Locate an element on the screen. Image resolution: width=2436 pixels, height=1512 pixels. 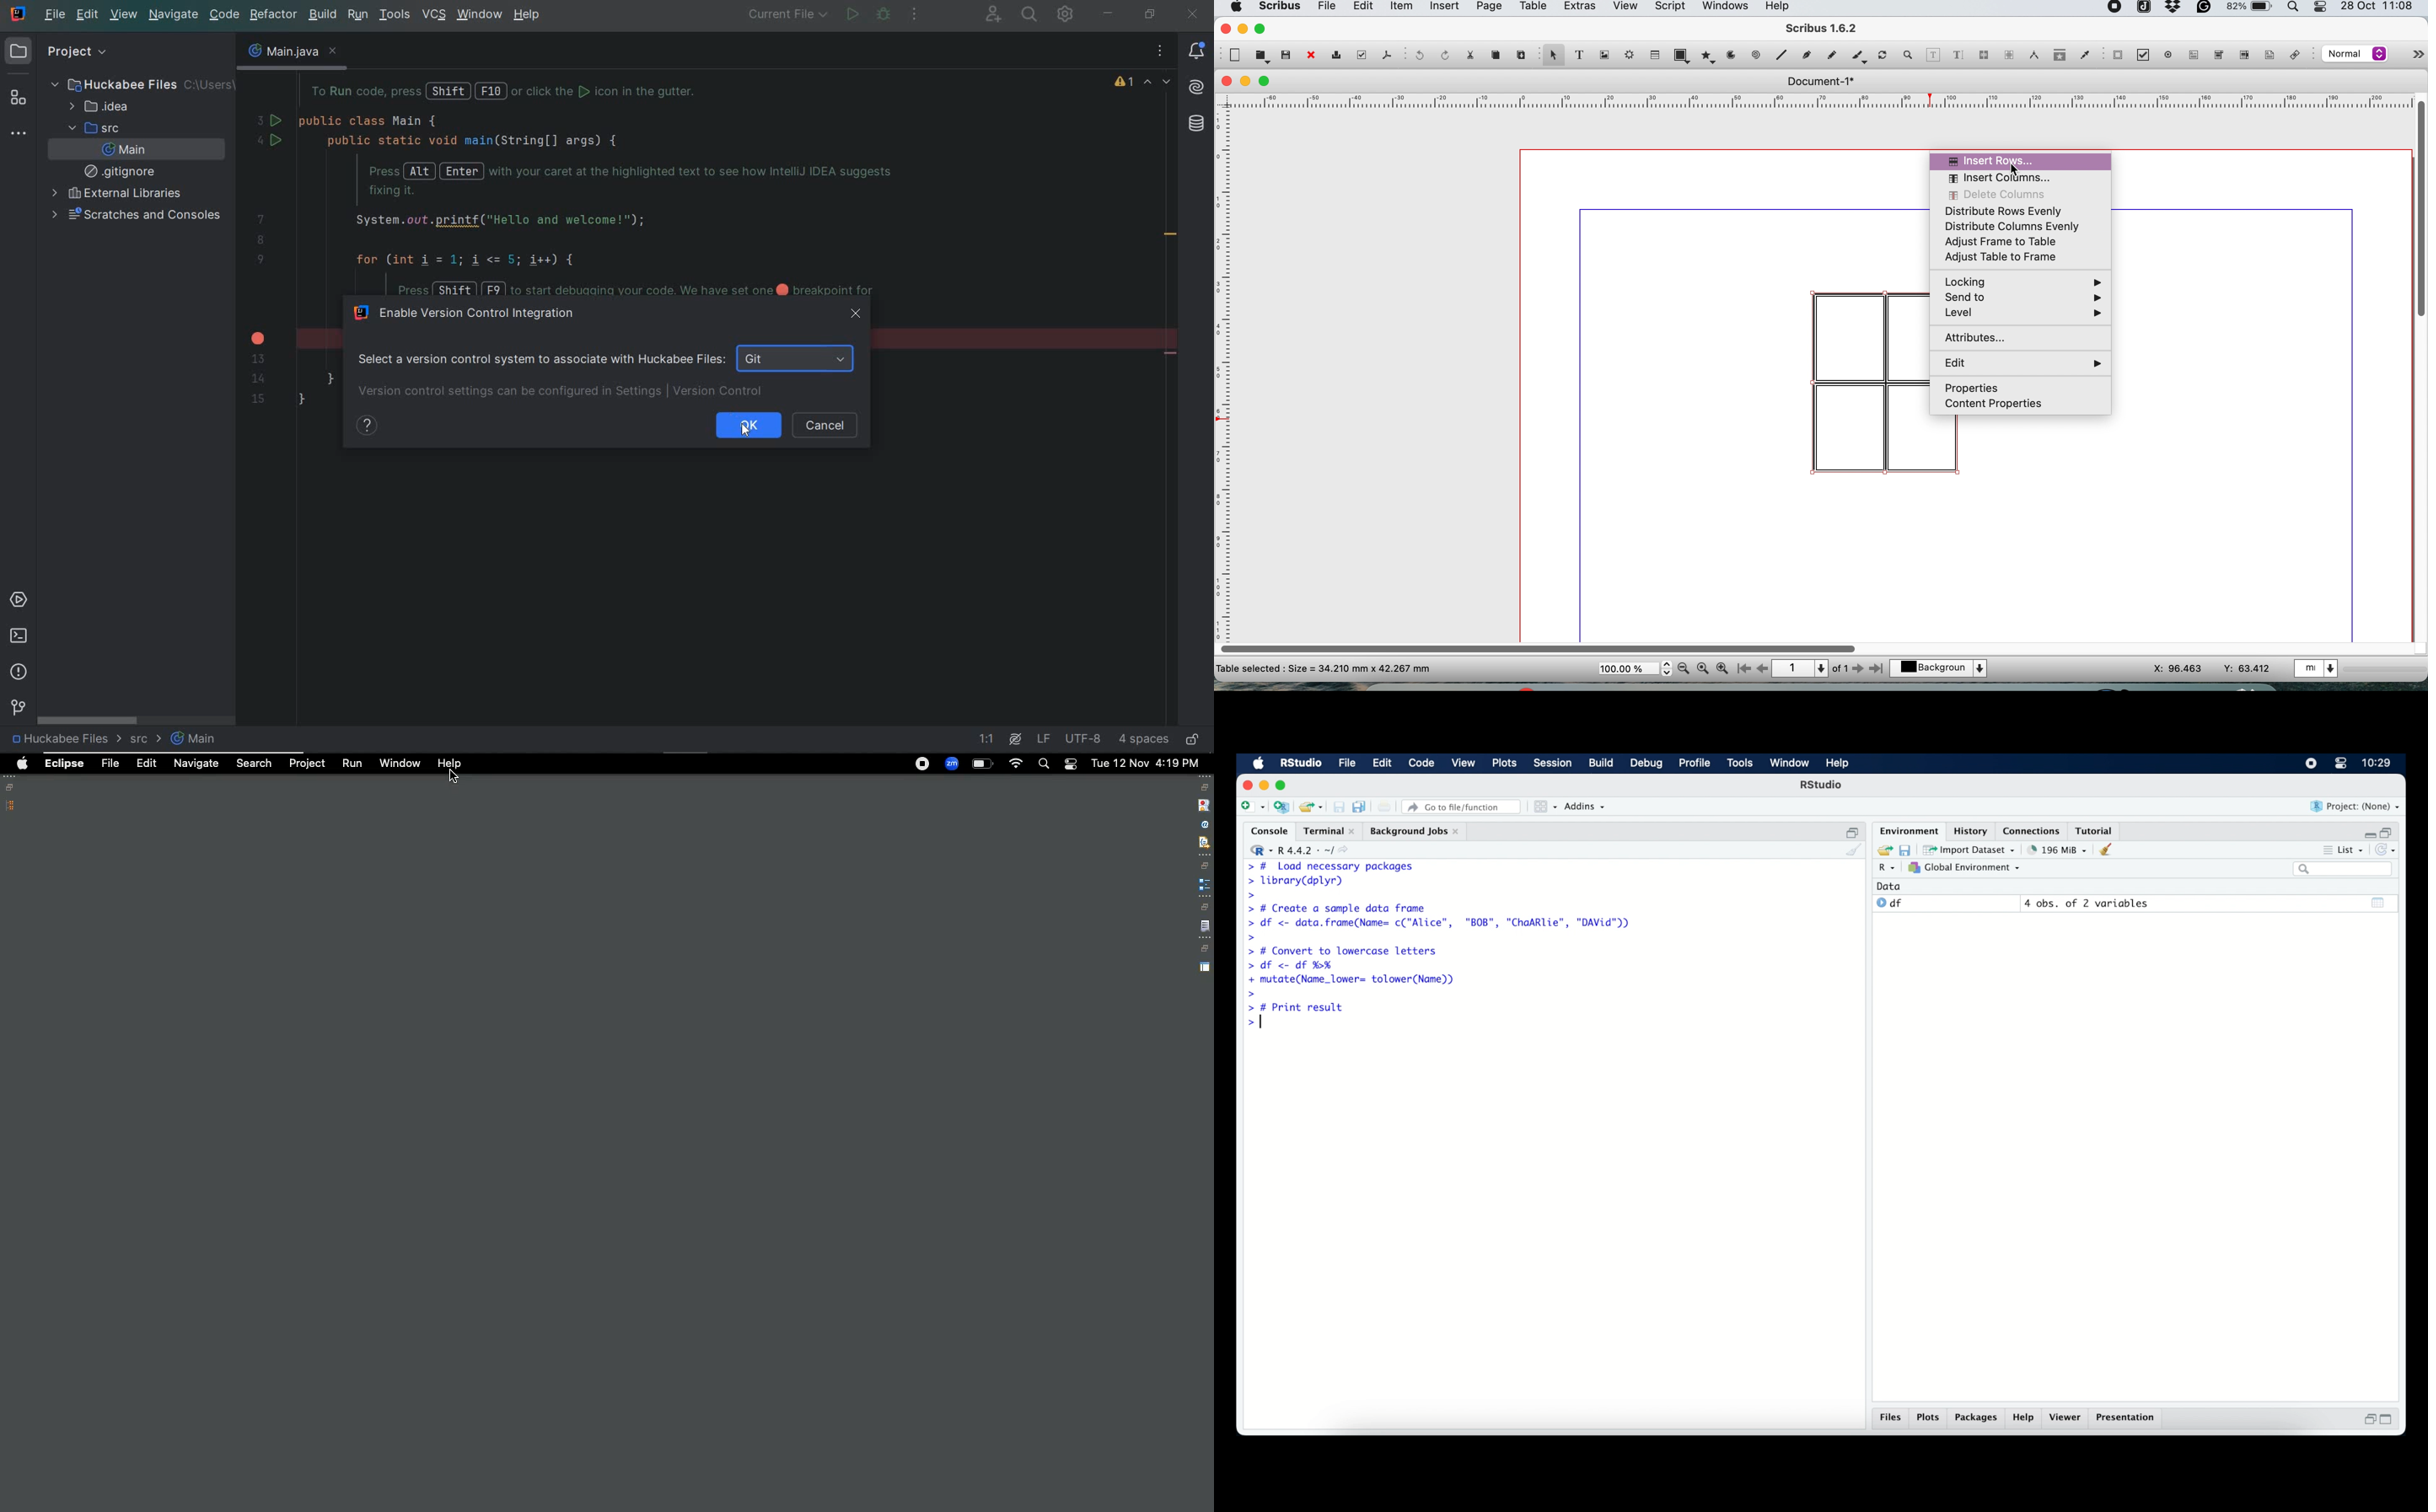
save all documents  is located at coordinates (1361, 806).